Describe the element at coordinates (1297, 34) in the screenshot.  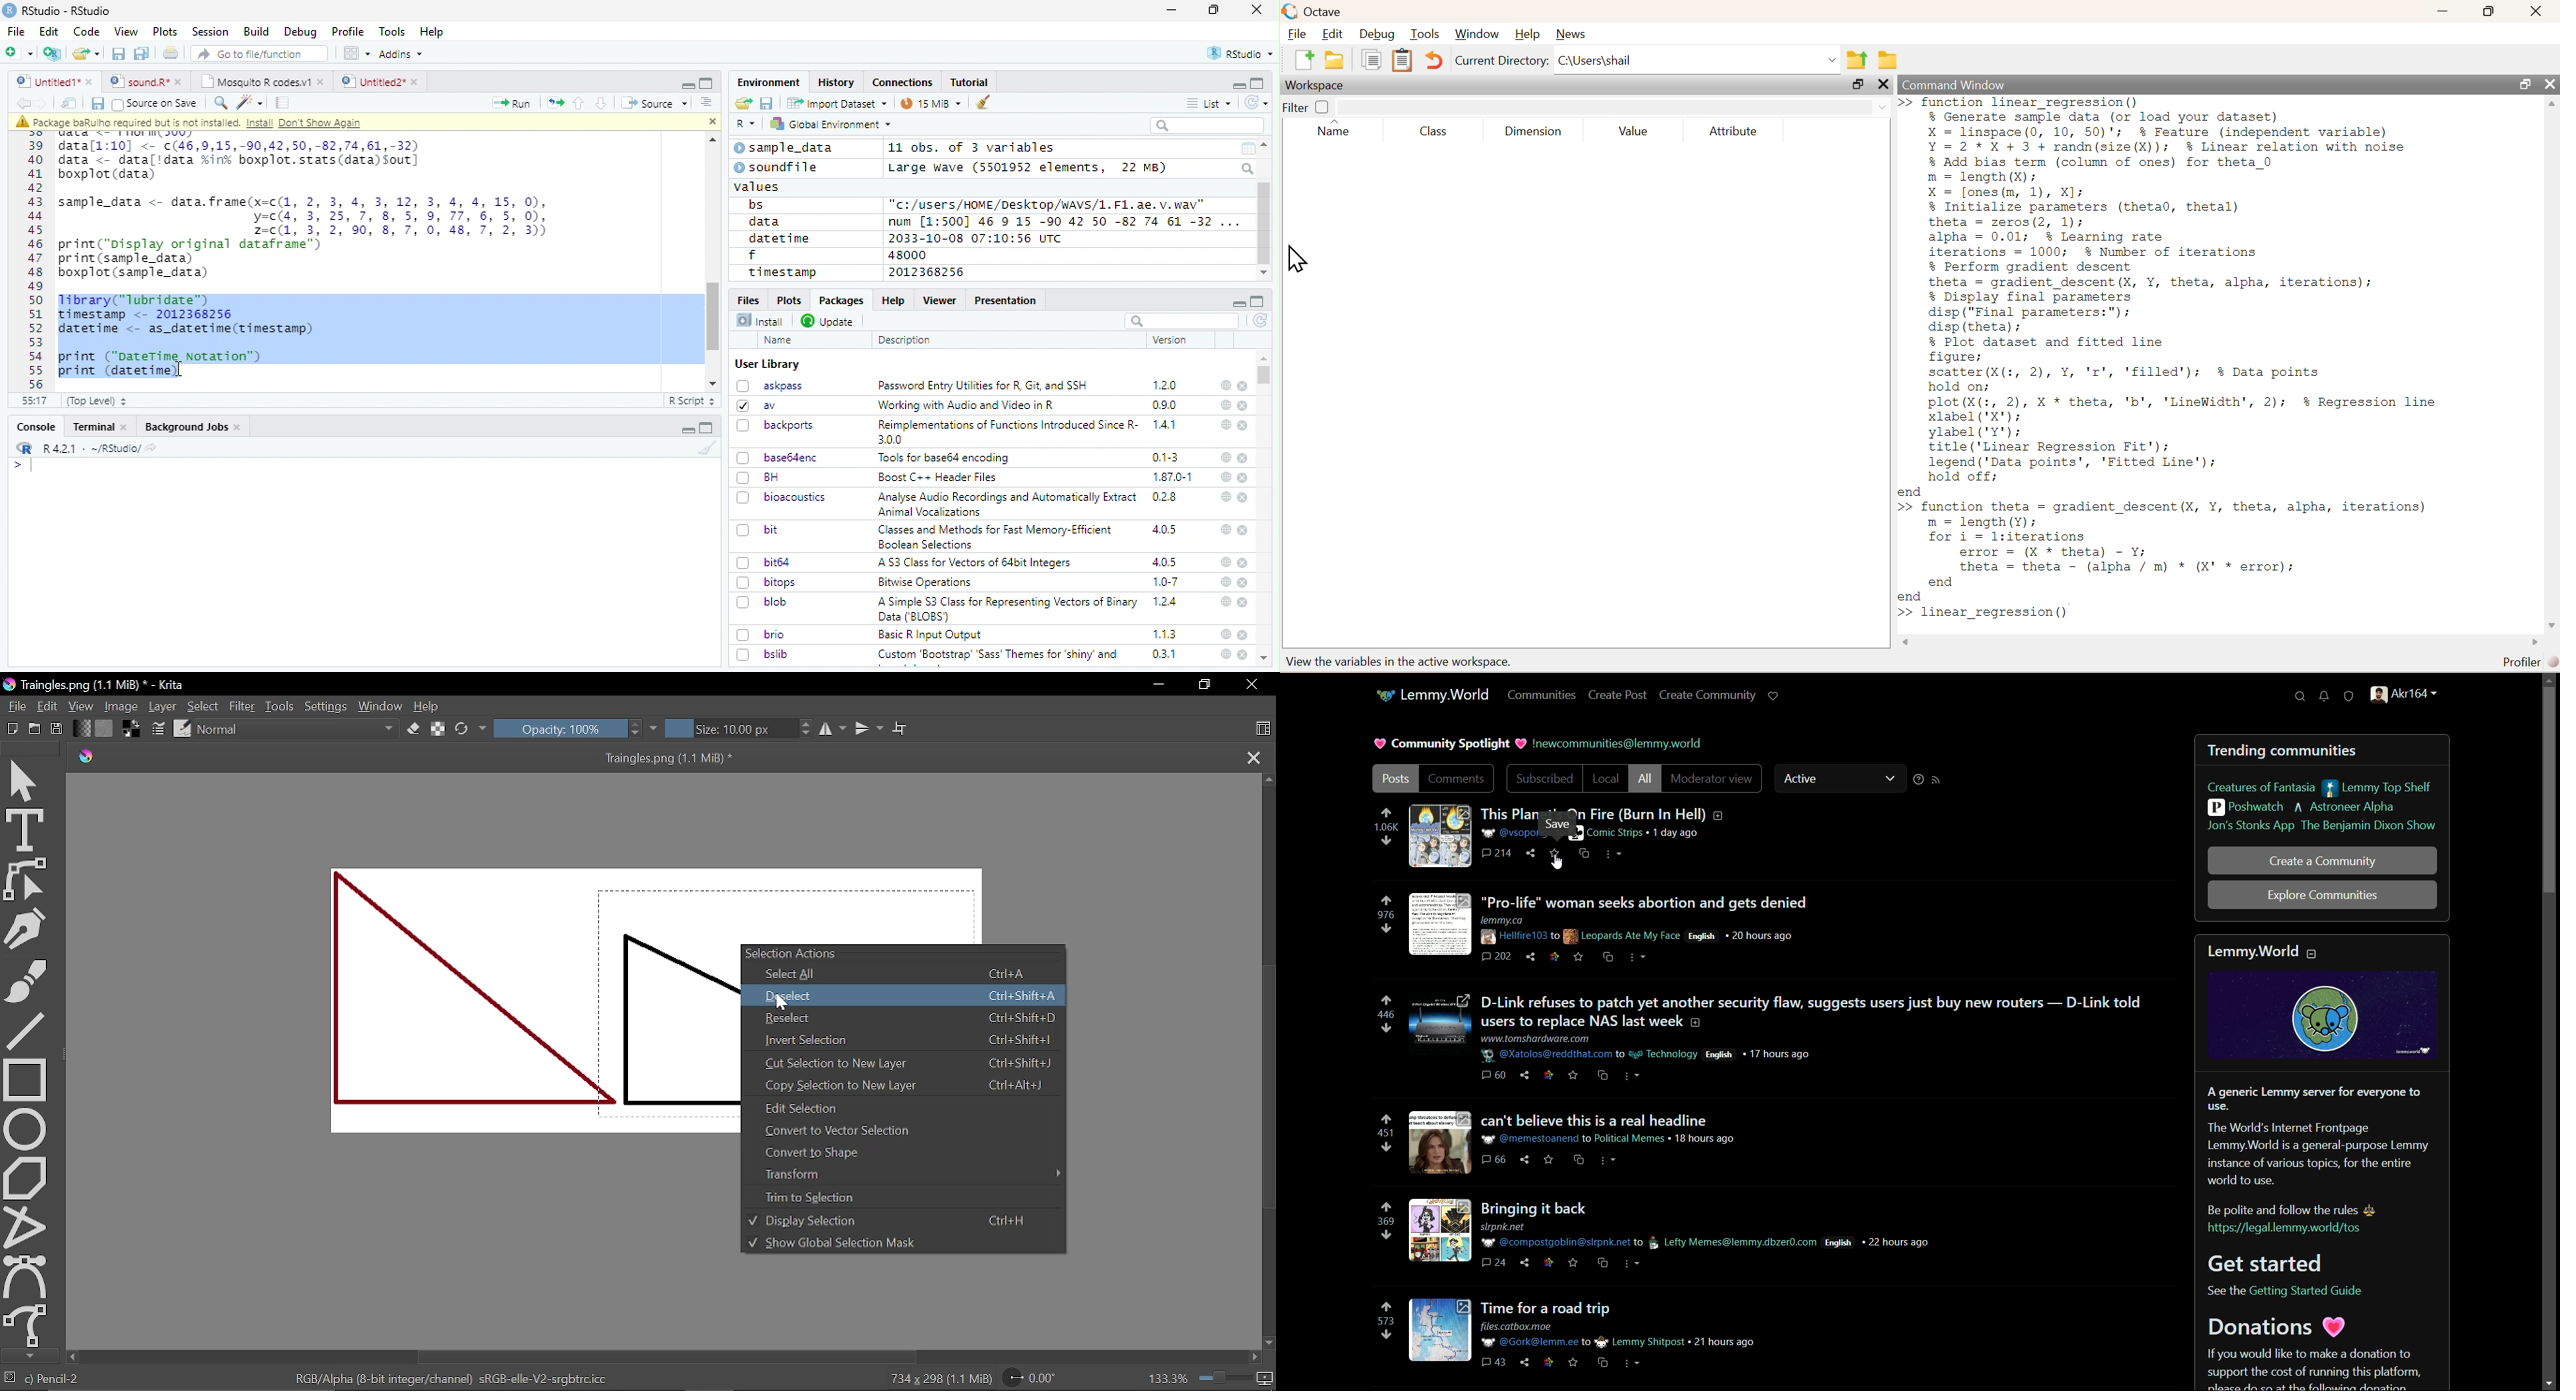
I see `File` at that location.